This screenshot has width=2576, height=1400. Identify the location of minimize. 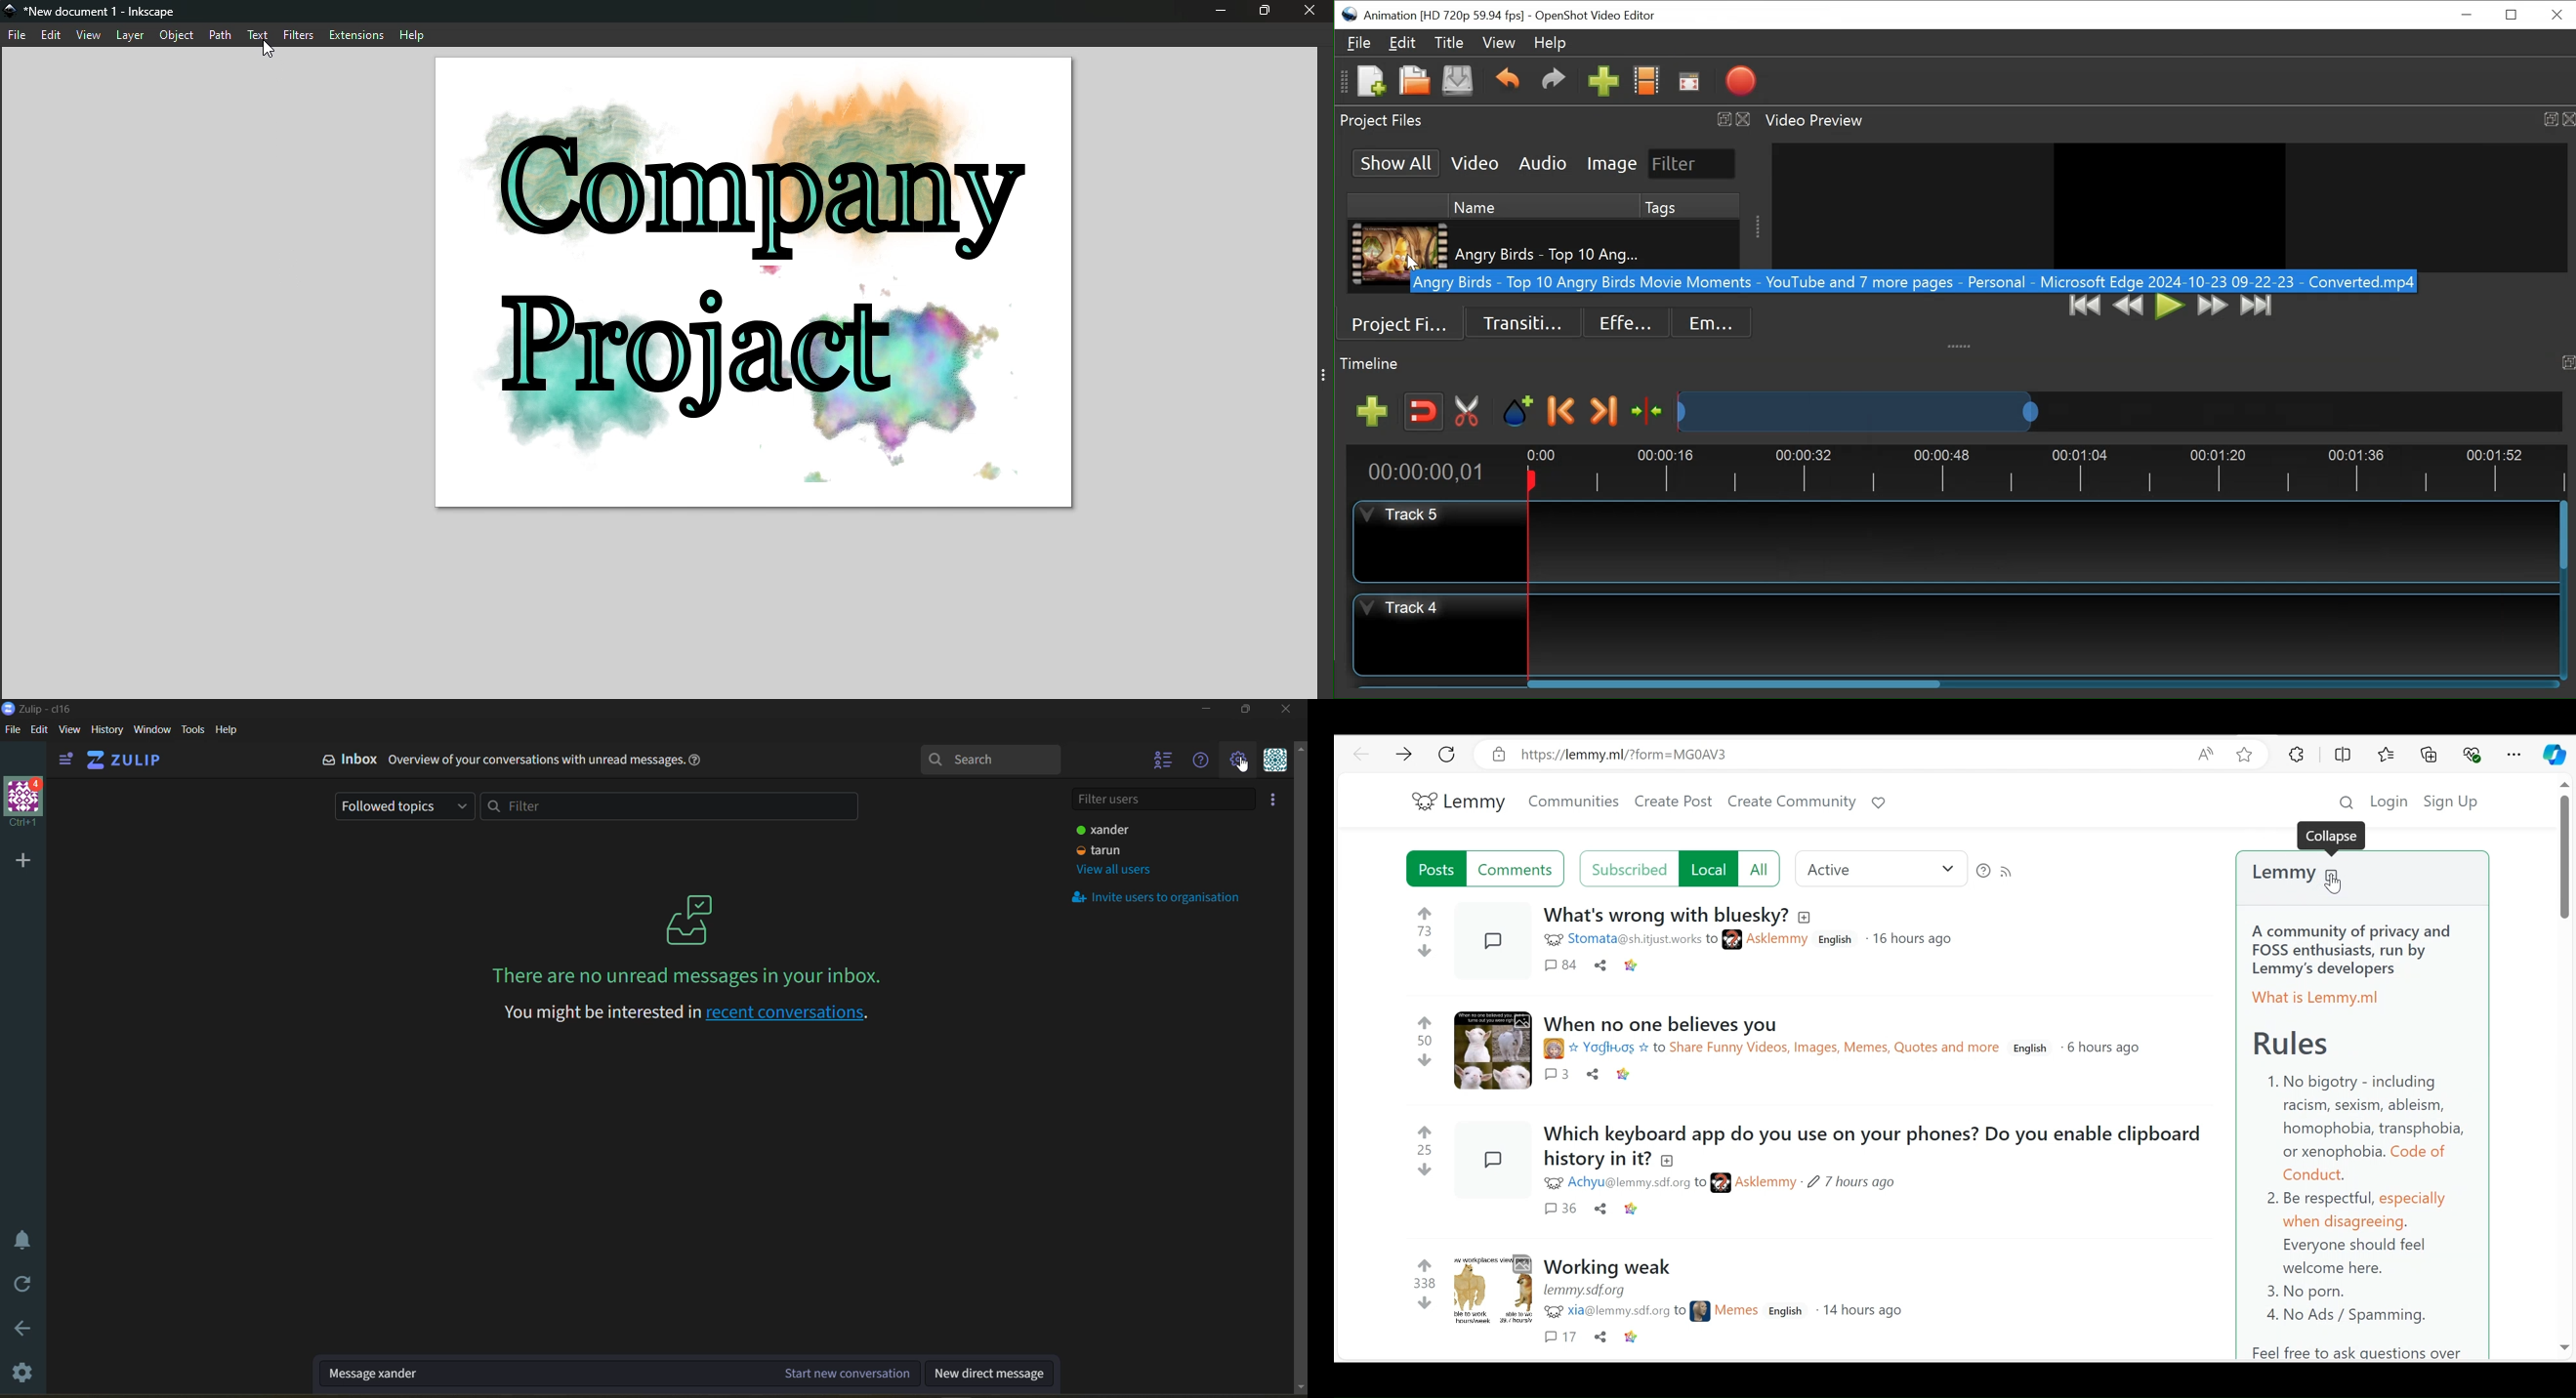
(1220, 12).